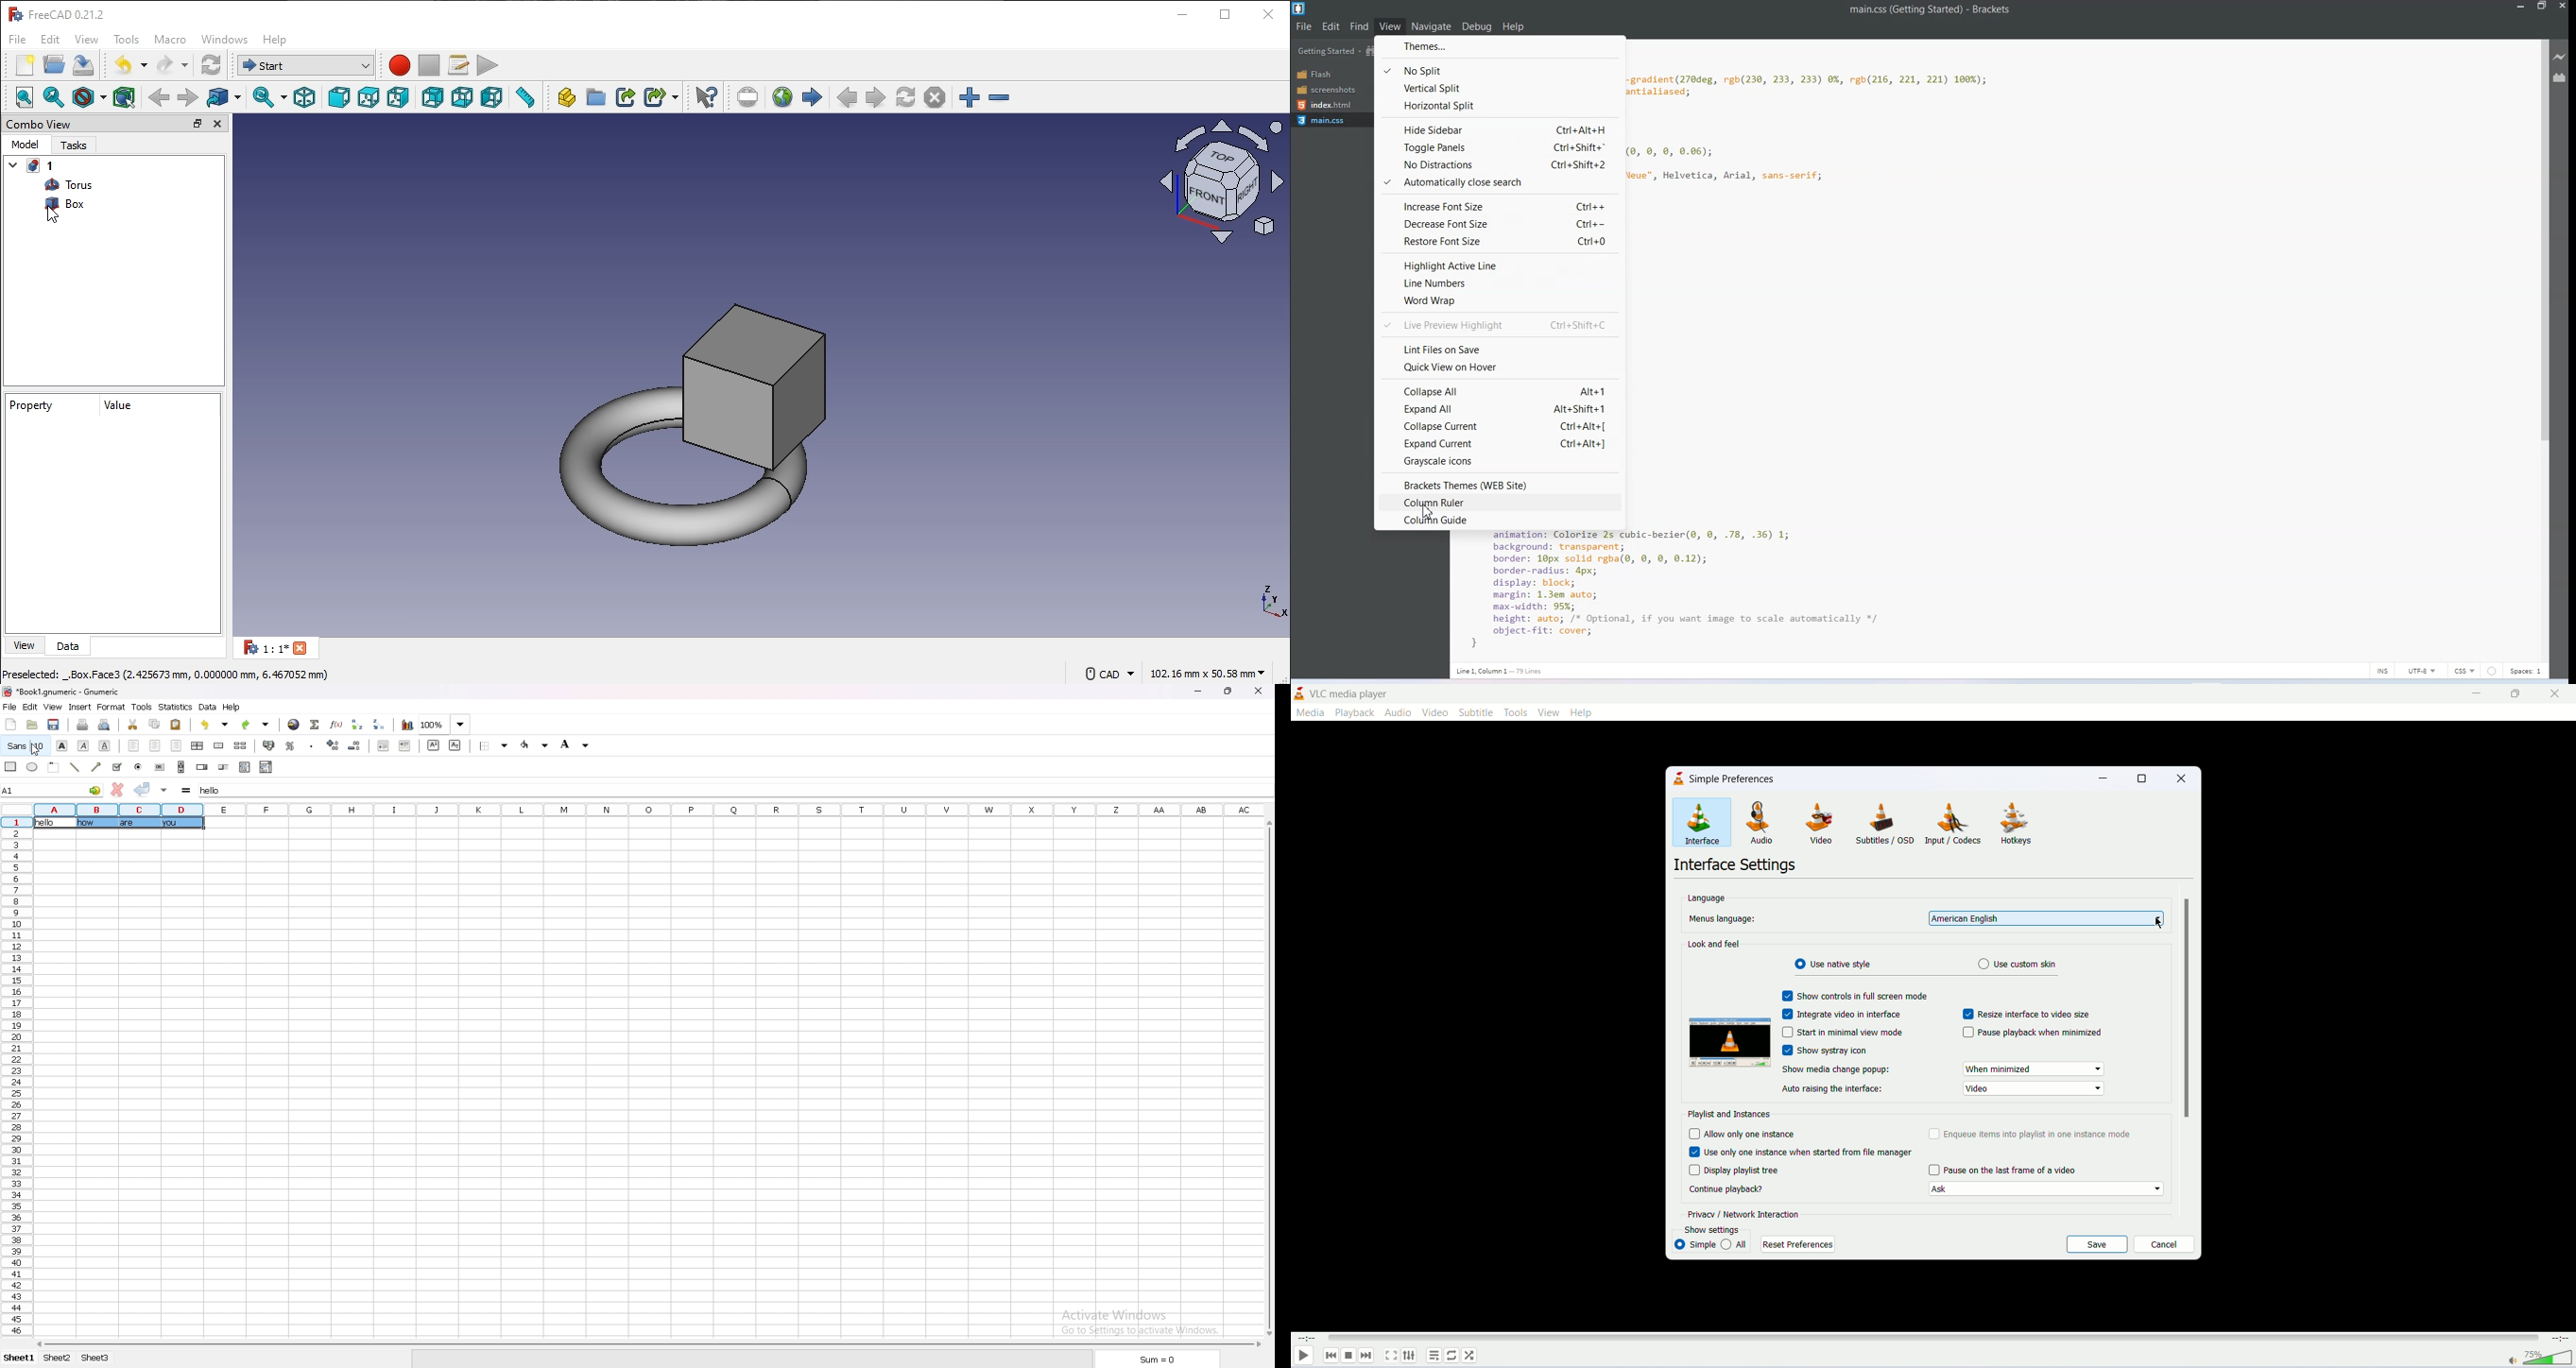 The height and width of the screenshot is (1372, 2576). What do you see at coordinates (311, 745) in the screenshot?
I see `thousand separator` at bounding box center [311, 745].